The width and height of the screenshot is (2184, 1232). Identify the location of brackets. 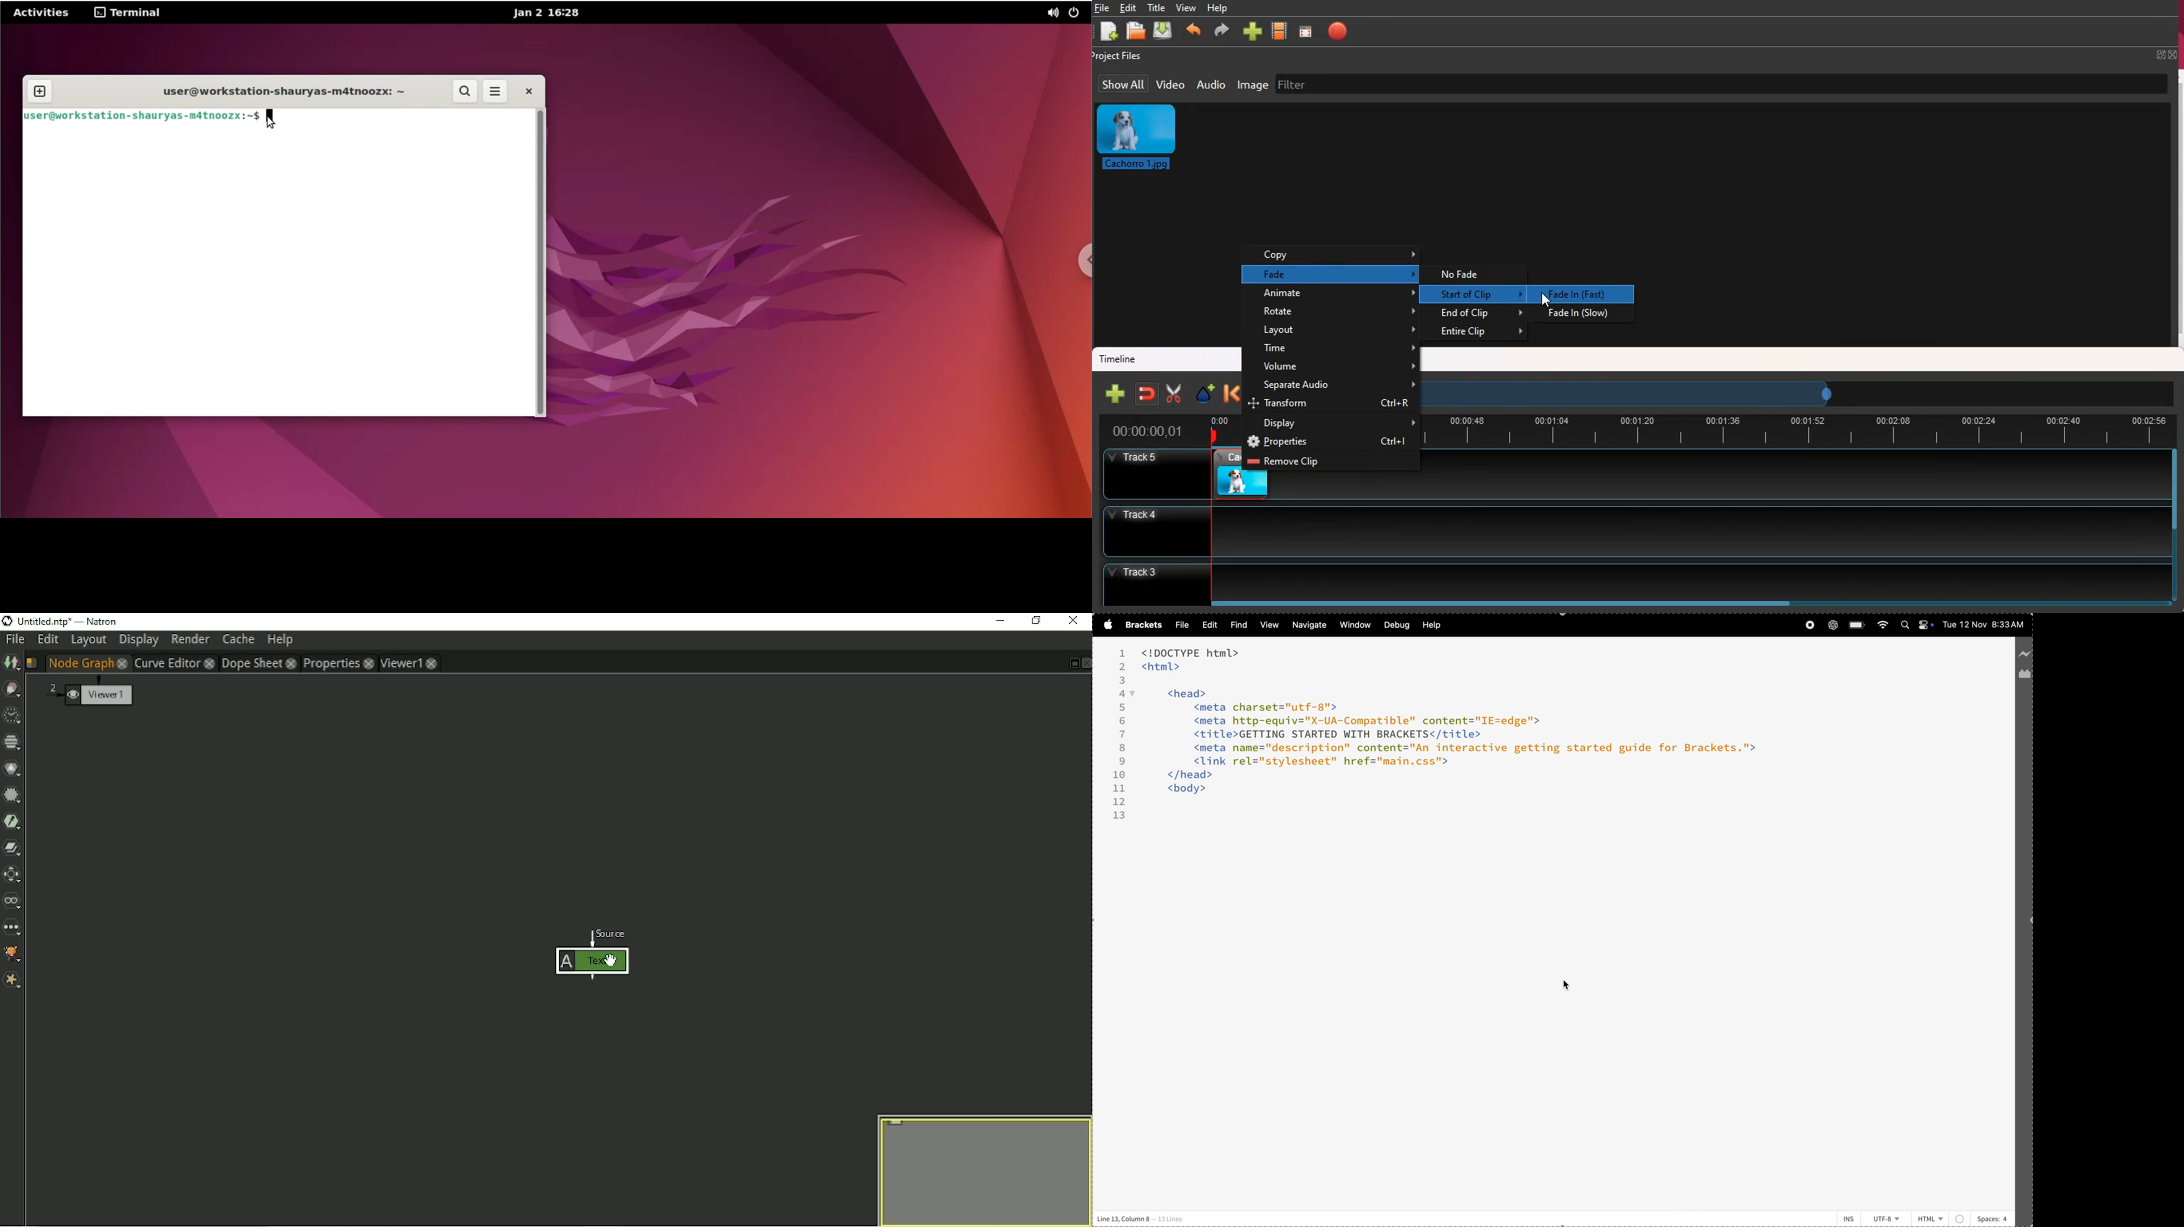
(1142, 625).